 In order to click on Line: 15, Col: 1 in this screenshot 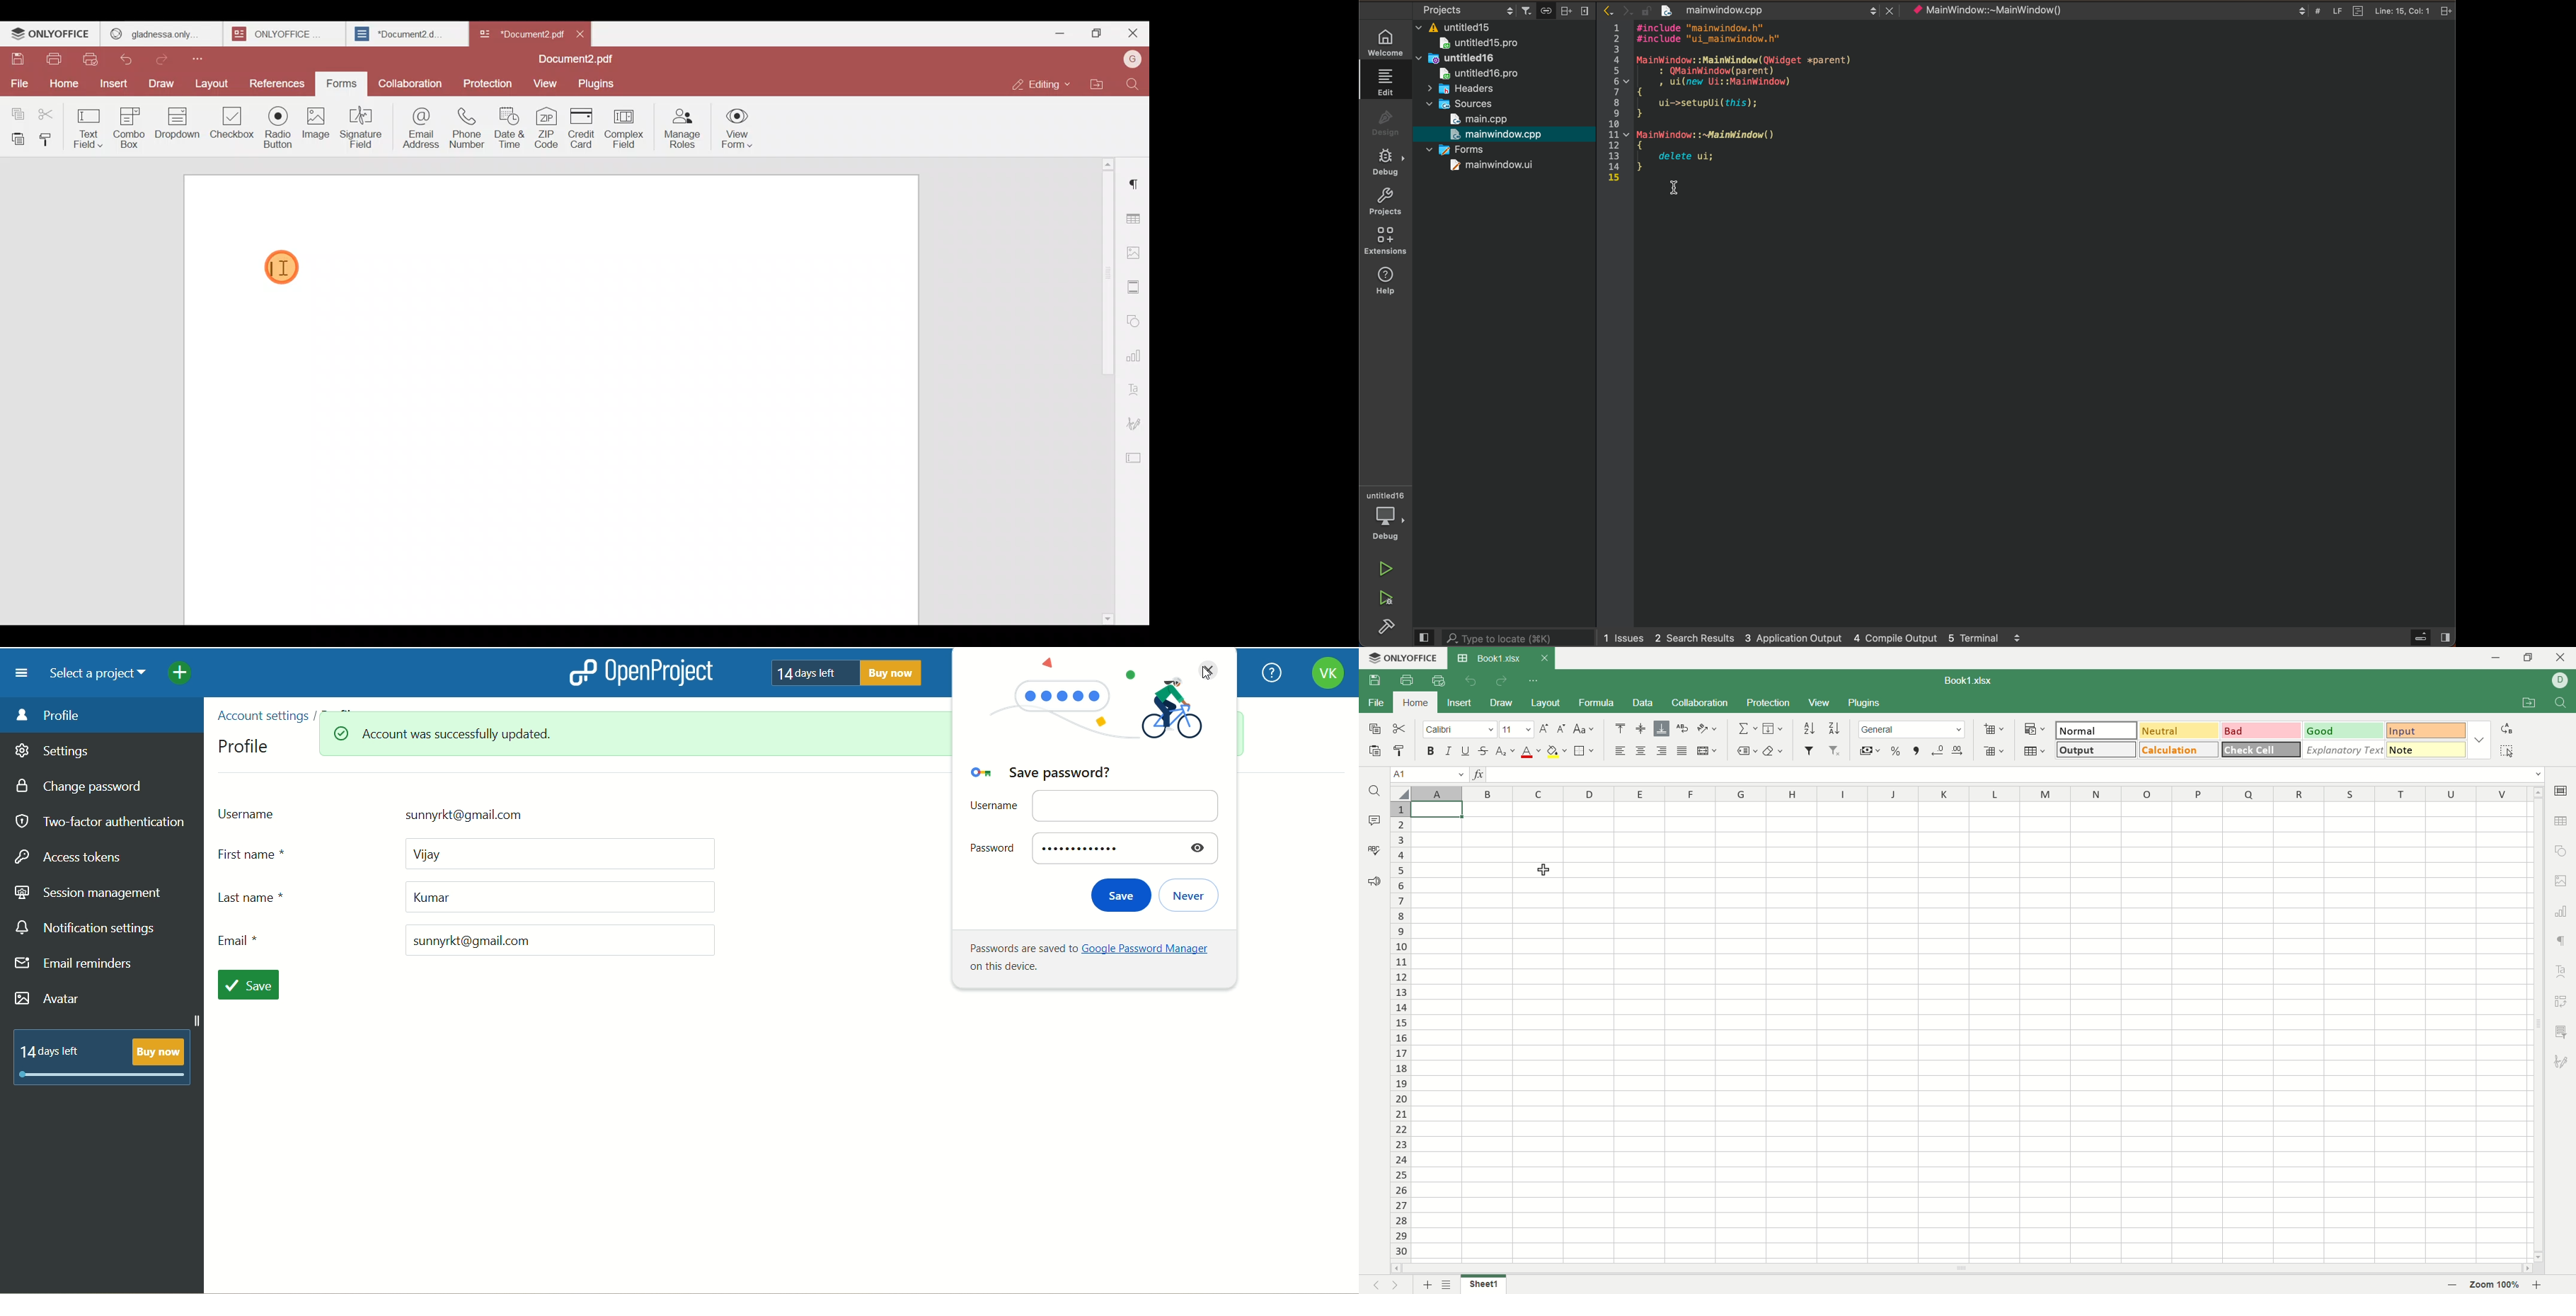, I will do `click(2393, 11)`.